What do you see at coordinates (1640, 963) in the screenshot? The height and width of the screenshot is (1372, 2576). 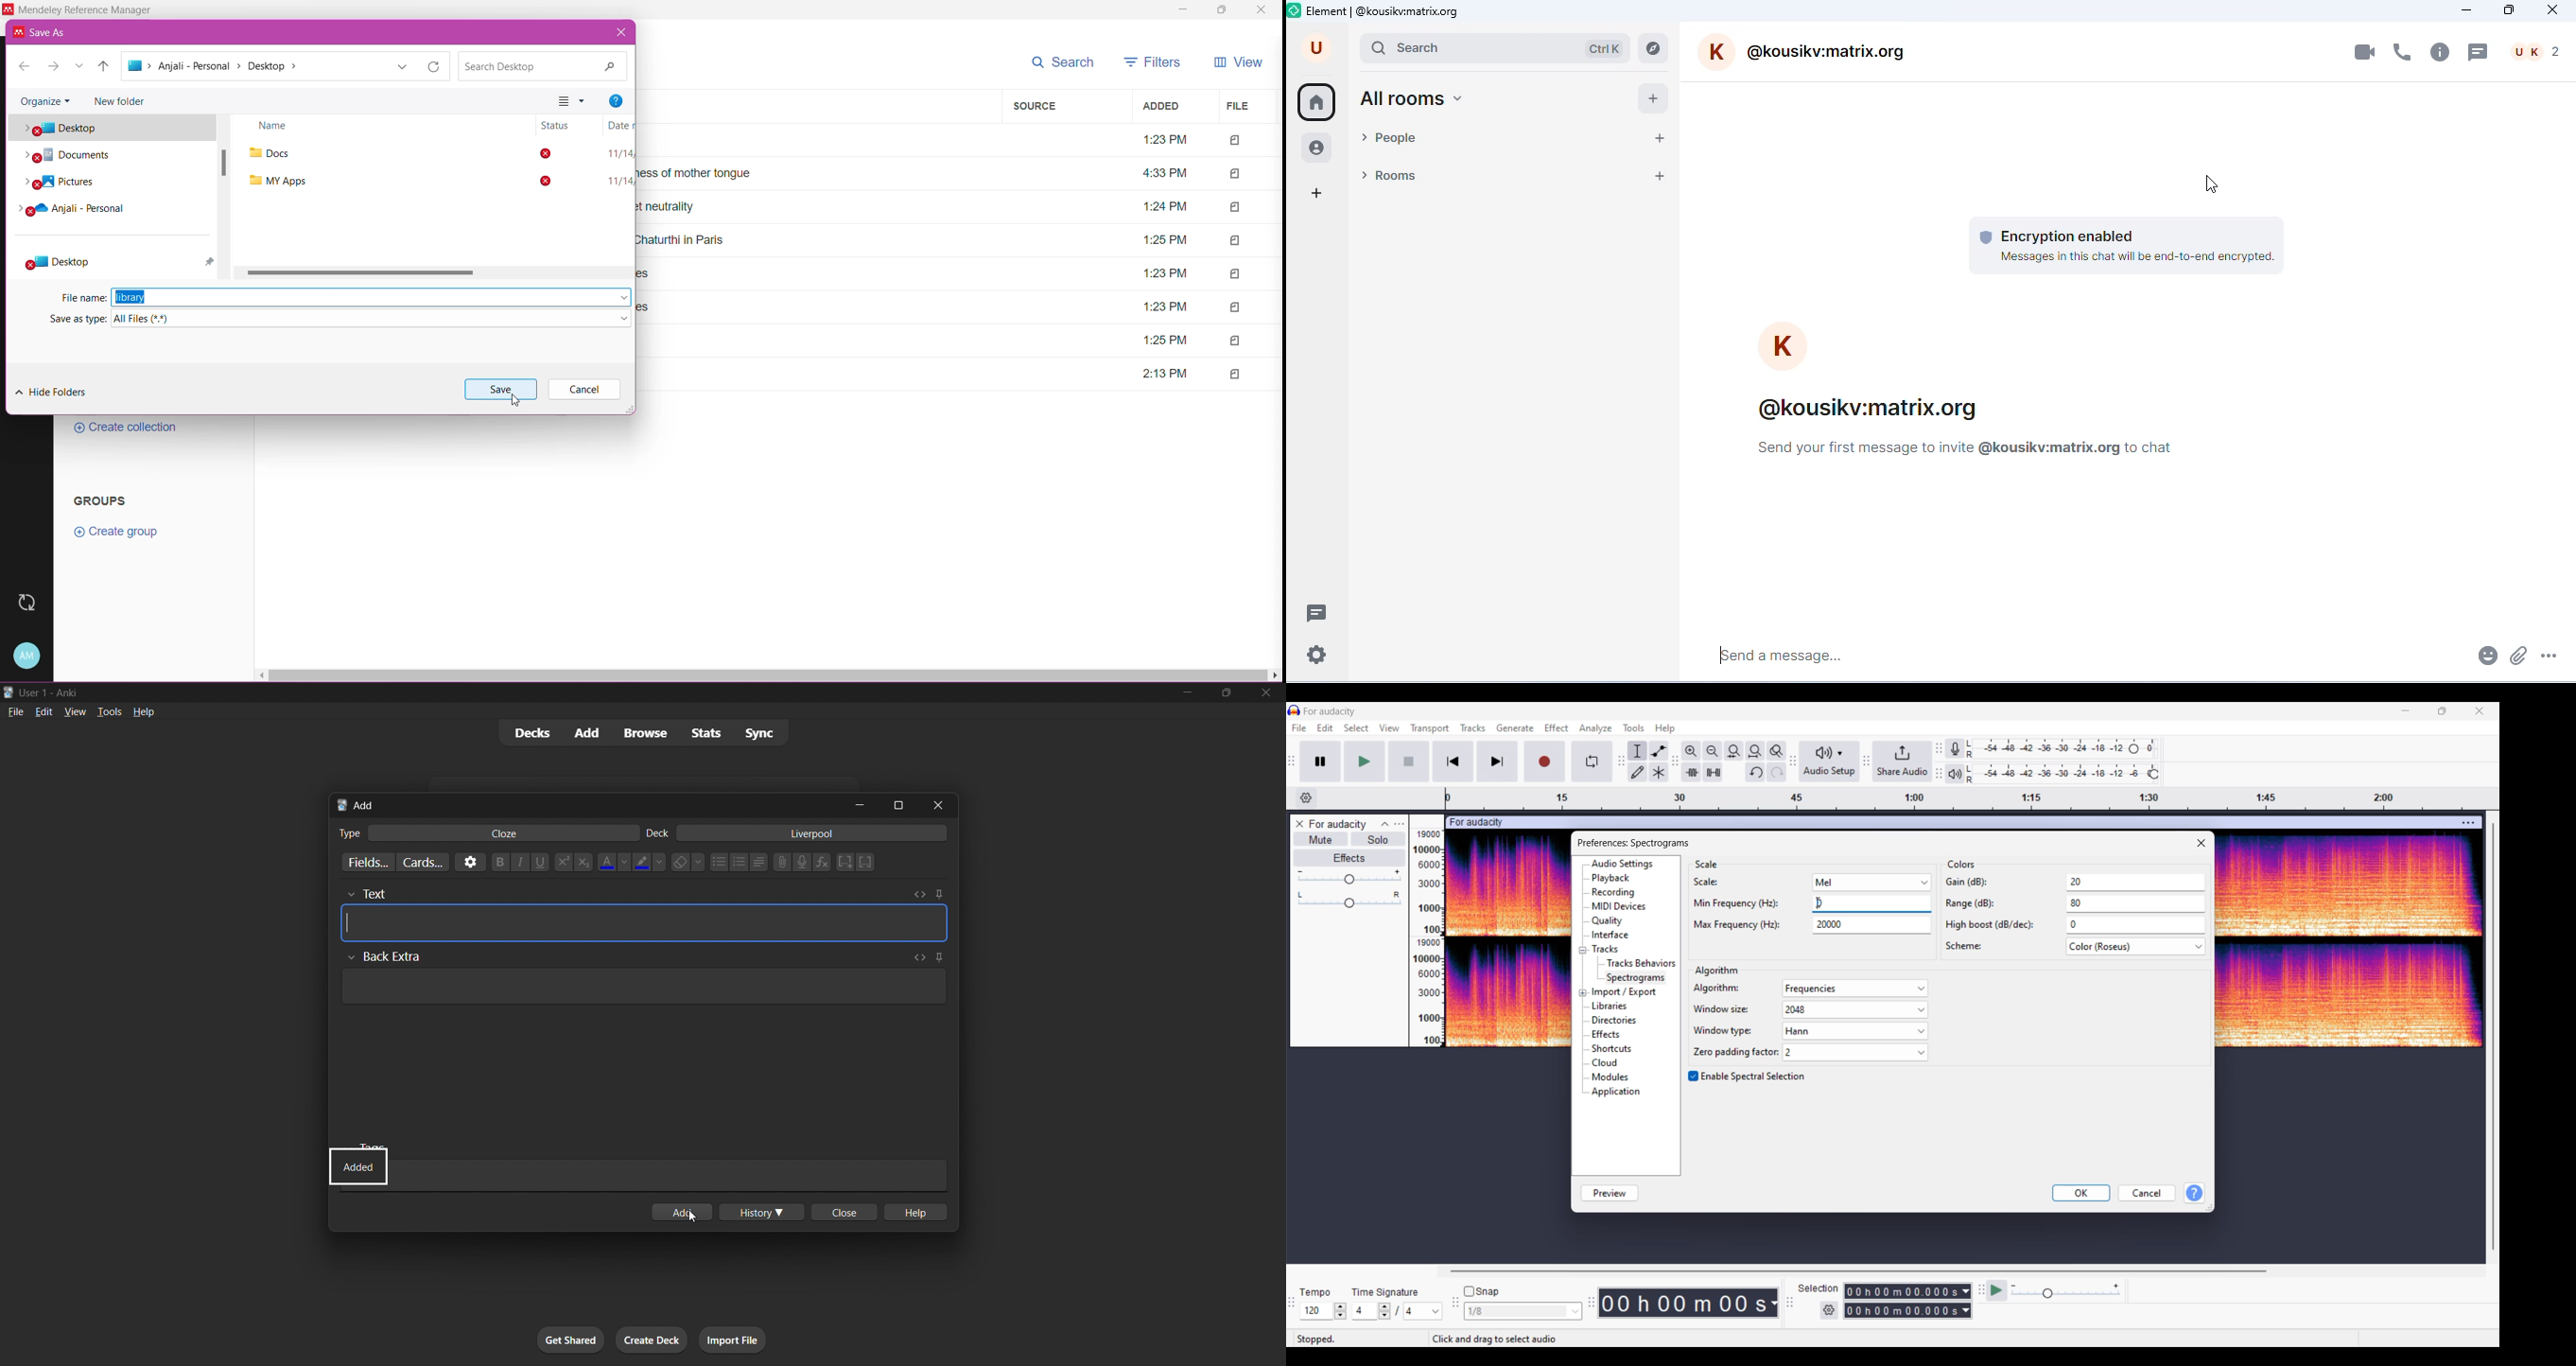 I see `tracks behaviors` at bounding box center [1640, 963].